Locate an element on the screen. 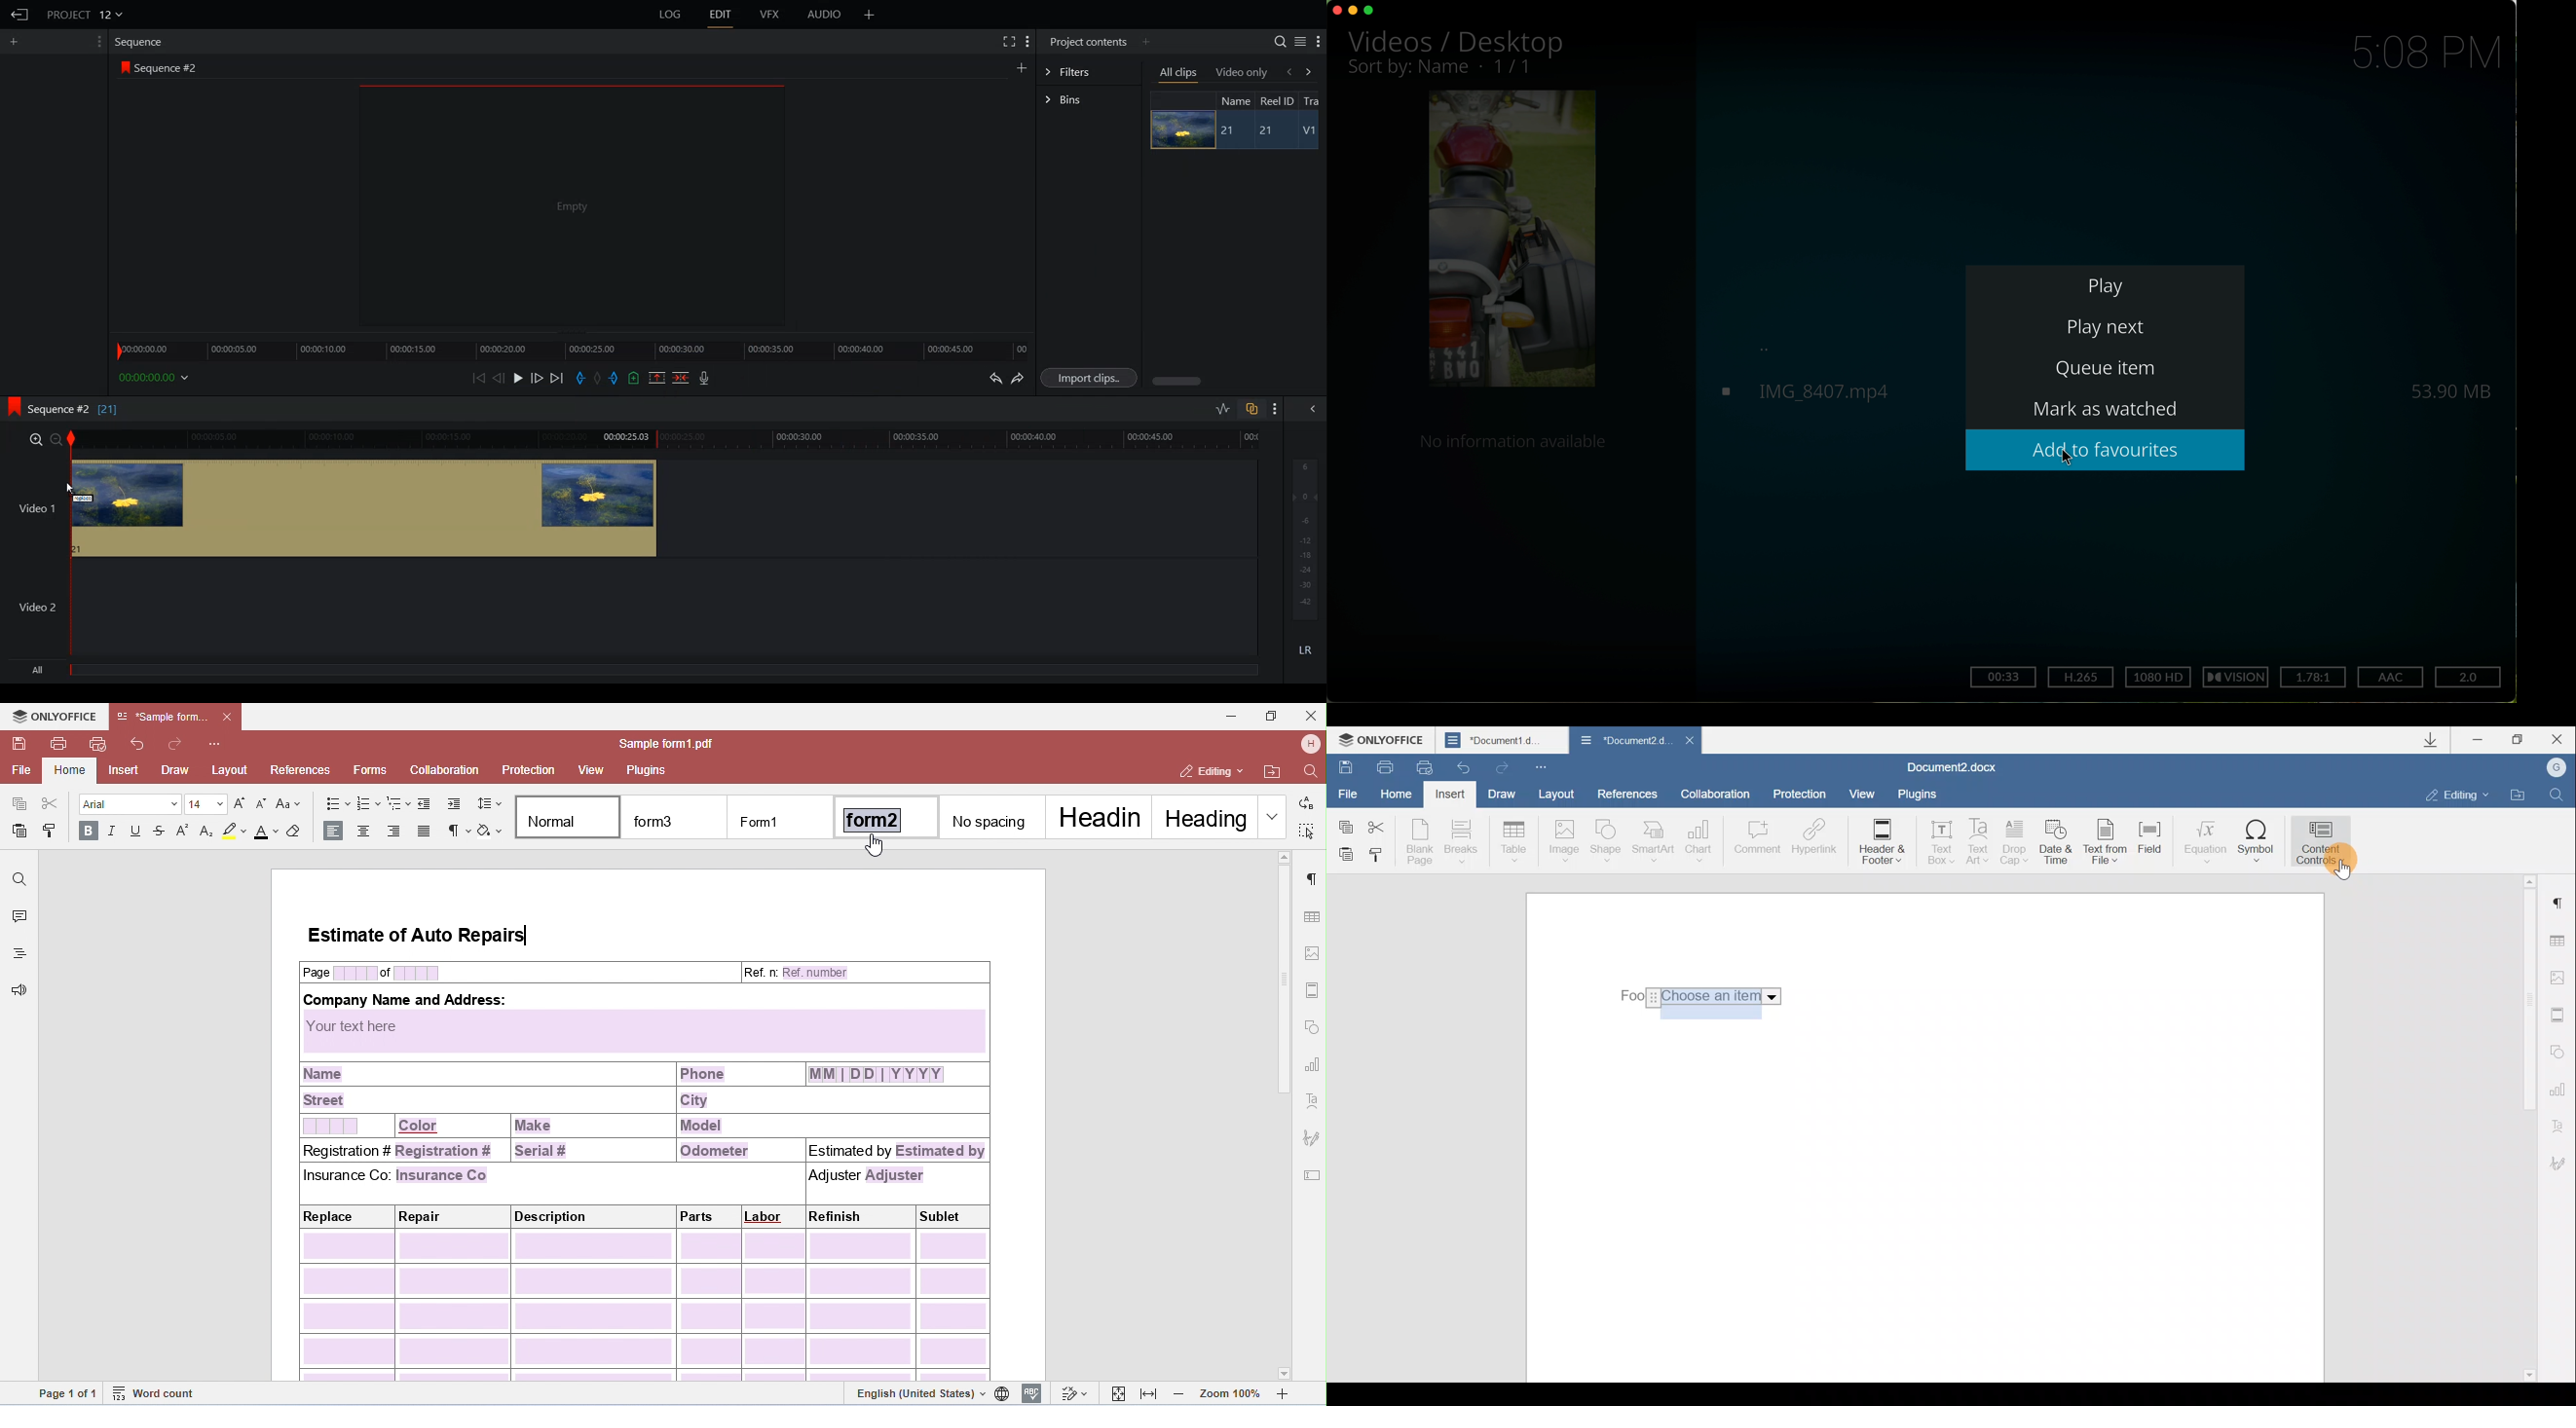 This screenshot has width=2576, height=1428. Blank page is located at coordinates (1420, 842).